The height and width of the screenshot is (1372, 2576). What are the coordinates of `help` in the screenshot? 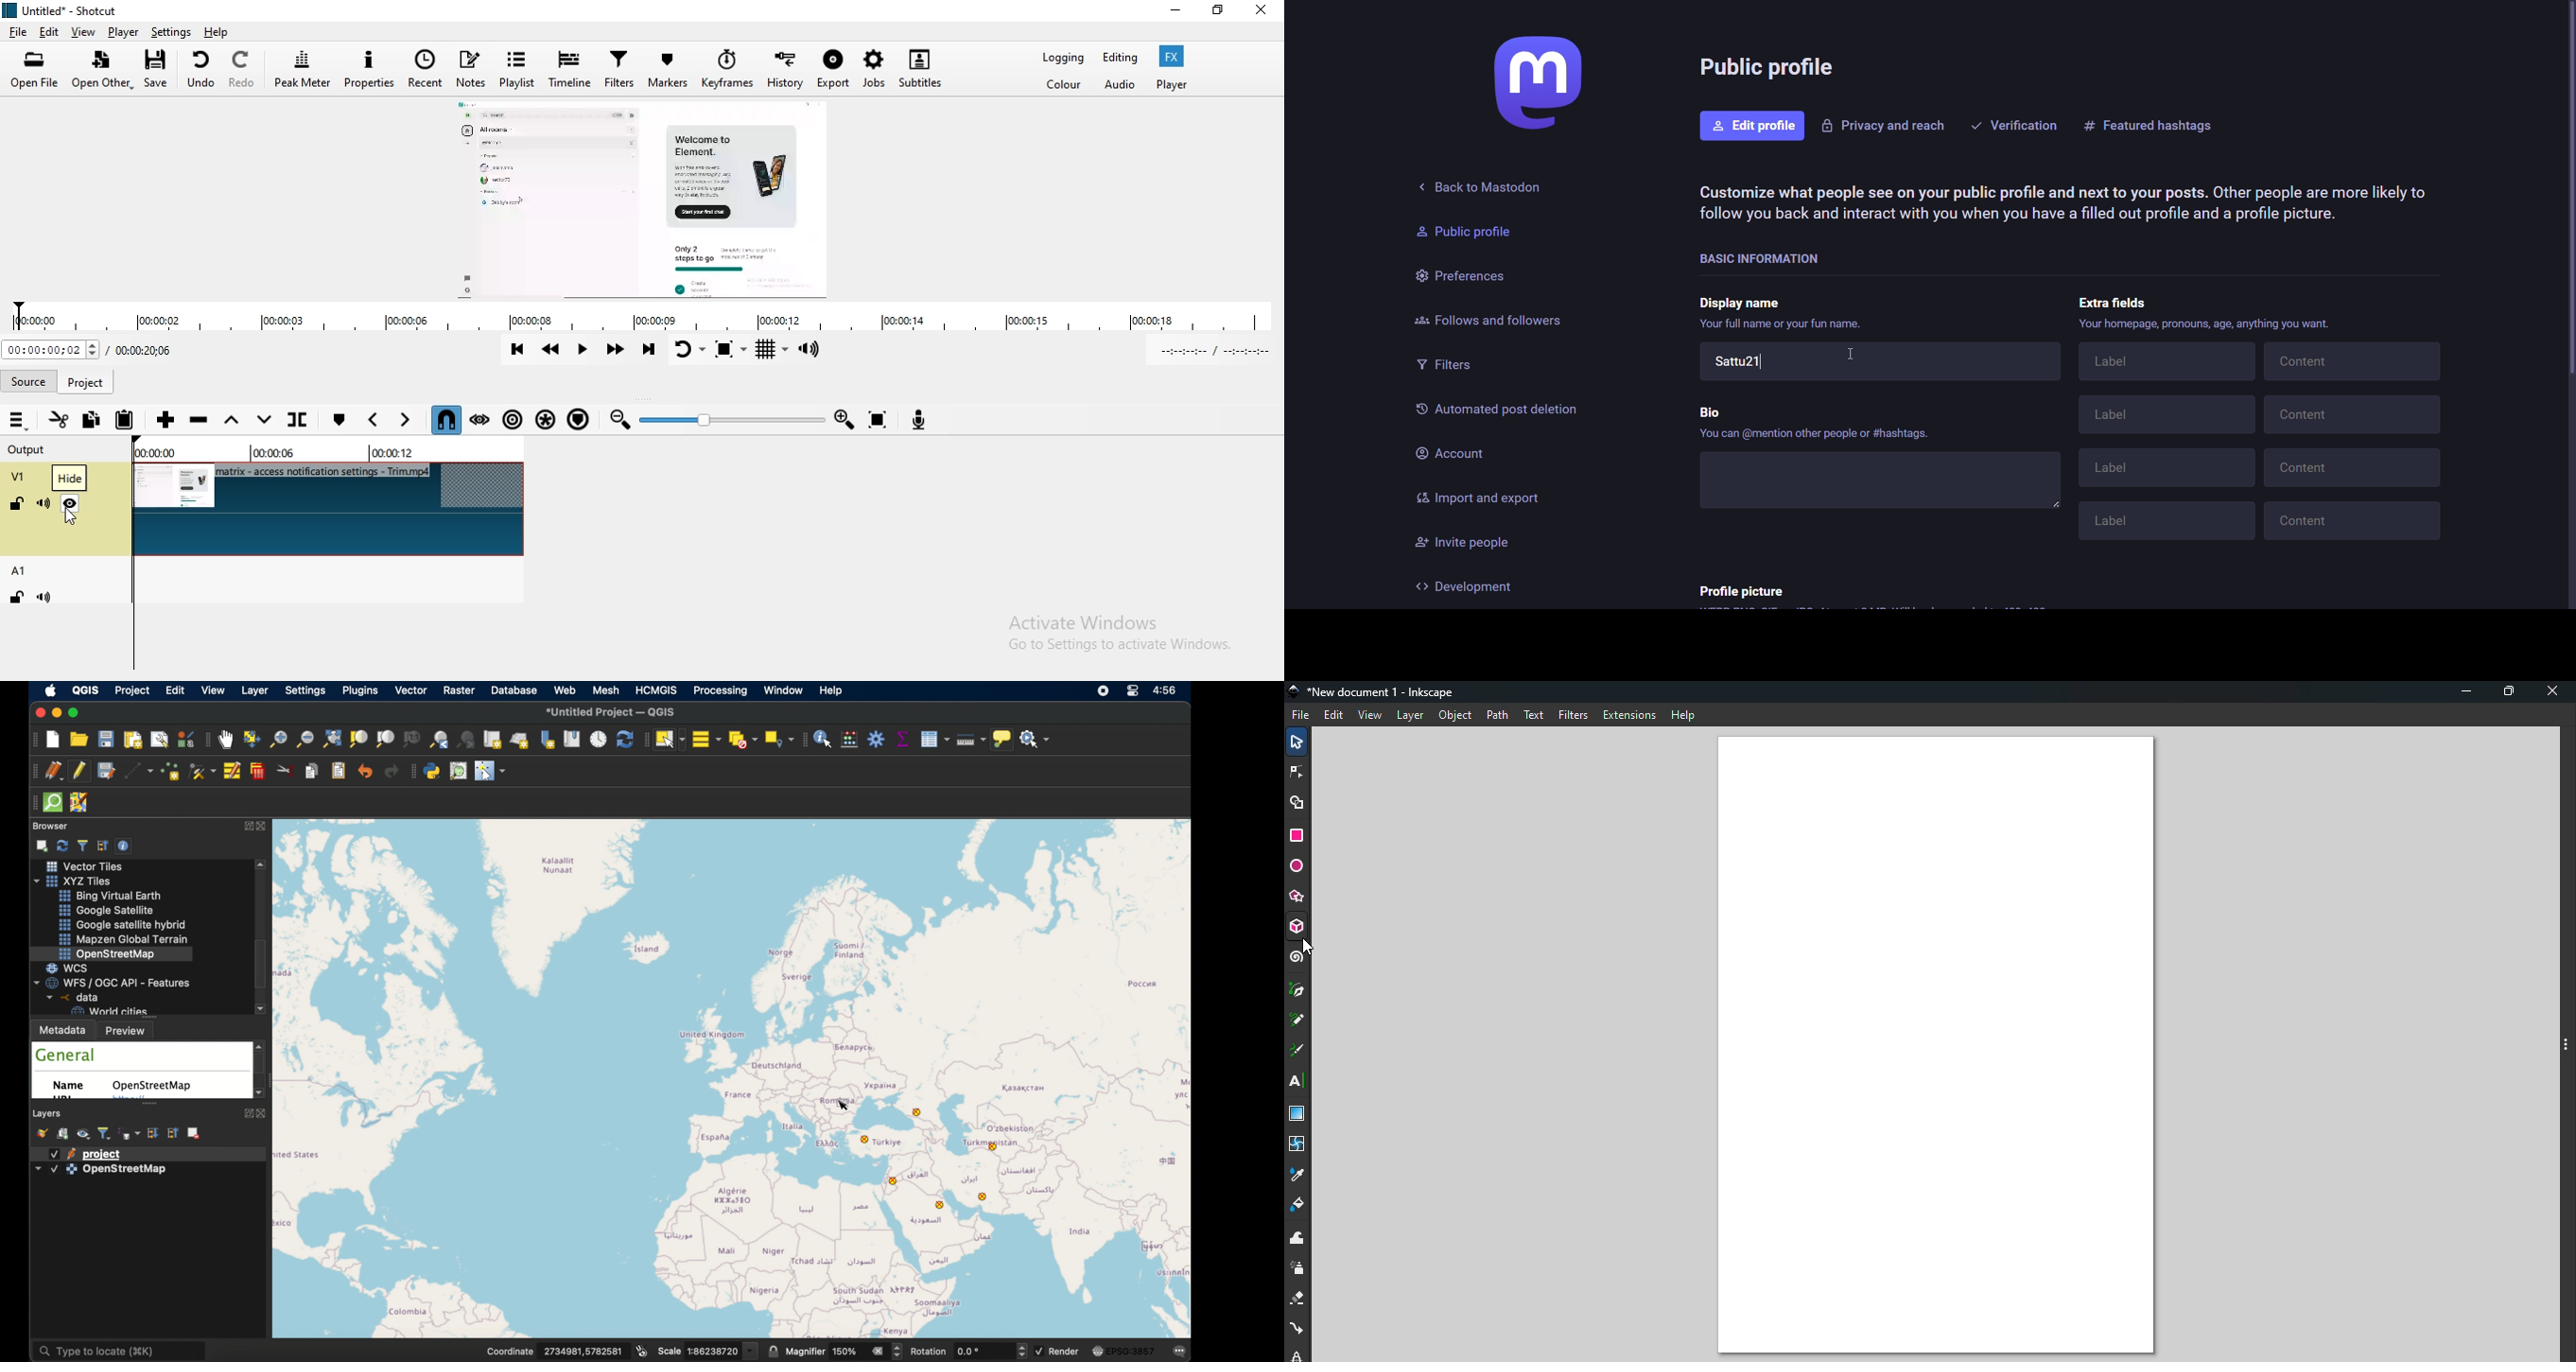 It's located at (216, 32).